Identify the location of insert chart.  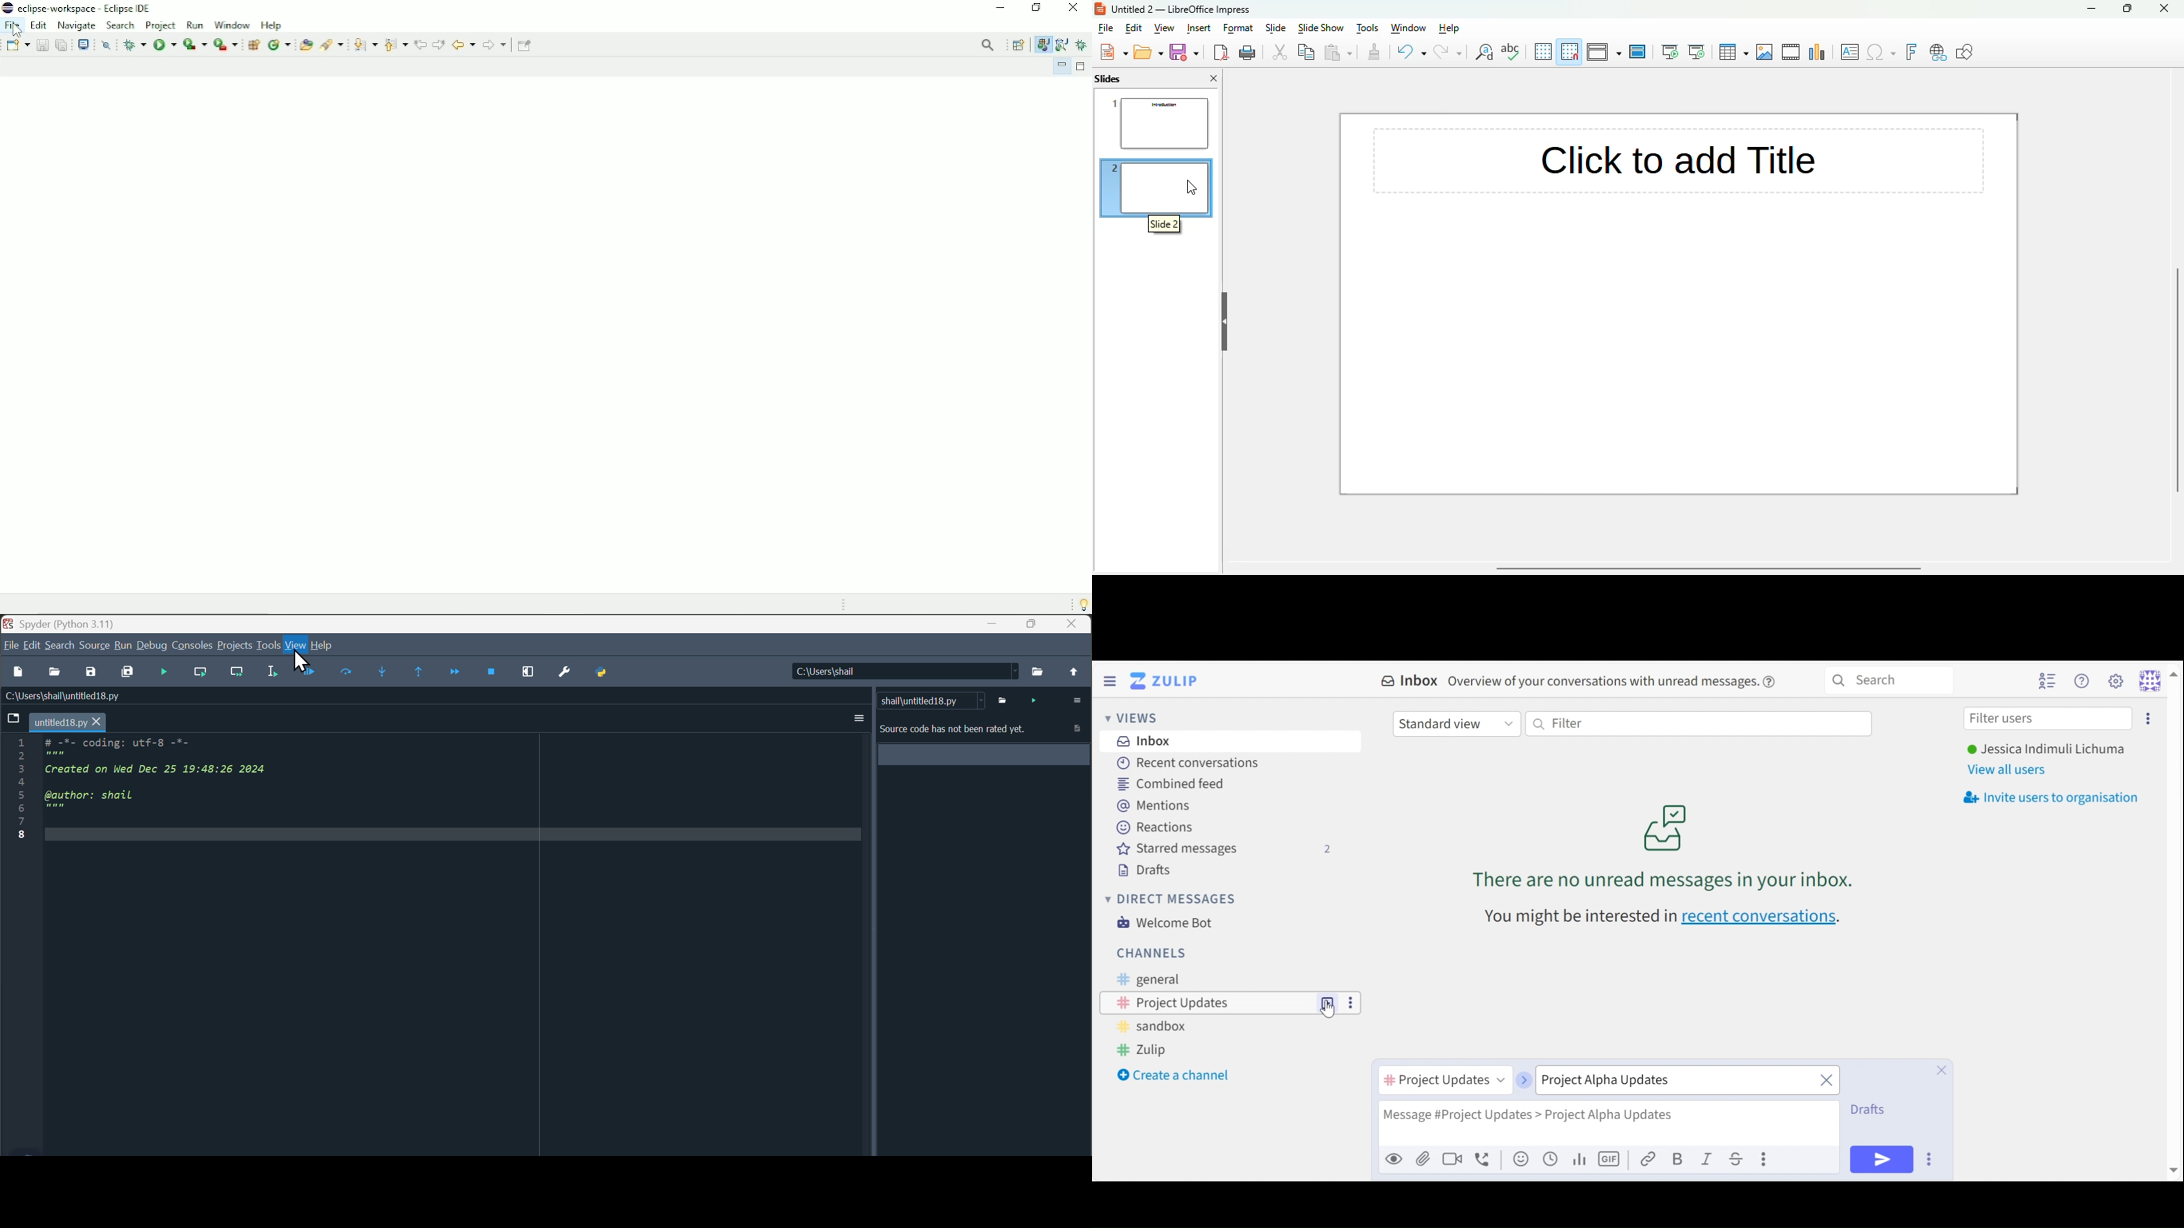
(1818, 52).